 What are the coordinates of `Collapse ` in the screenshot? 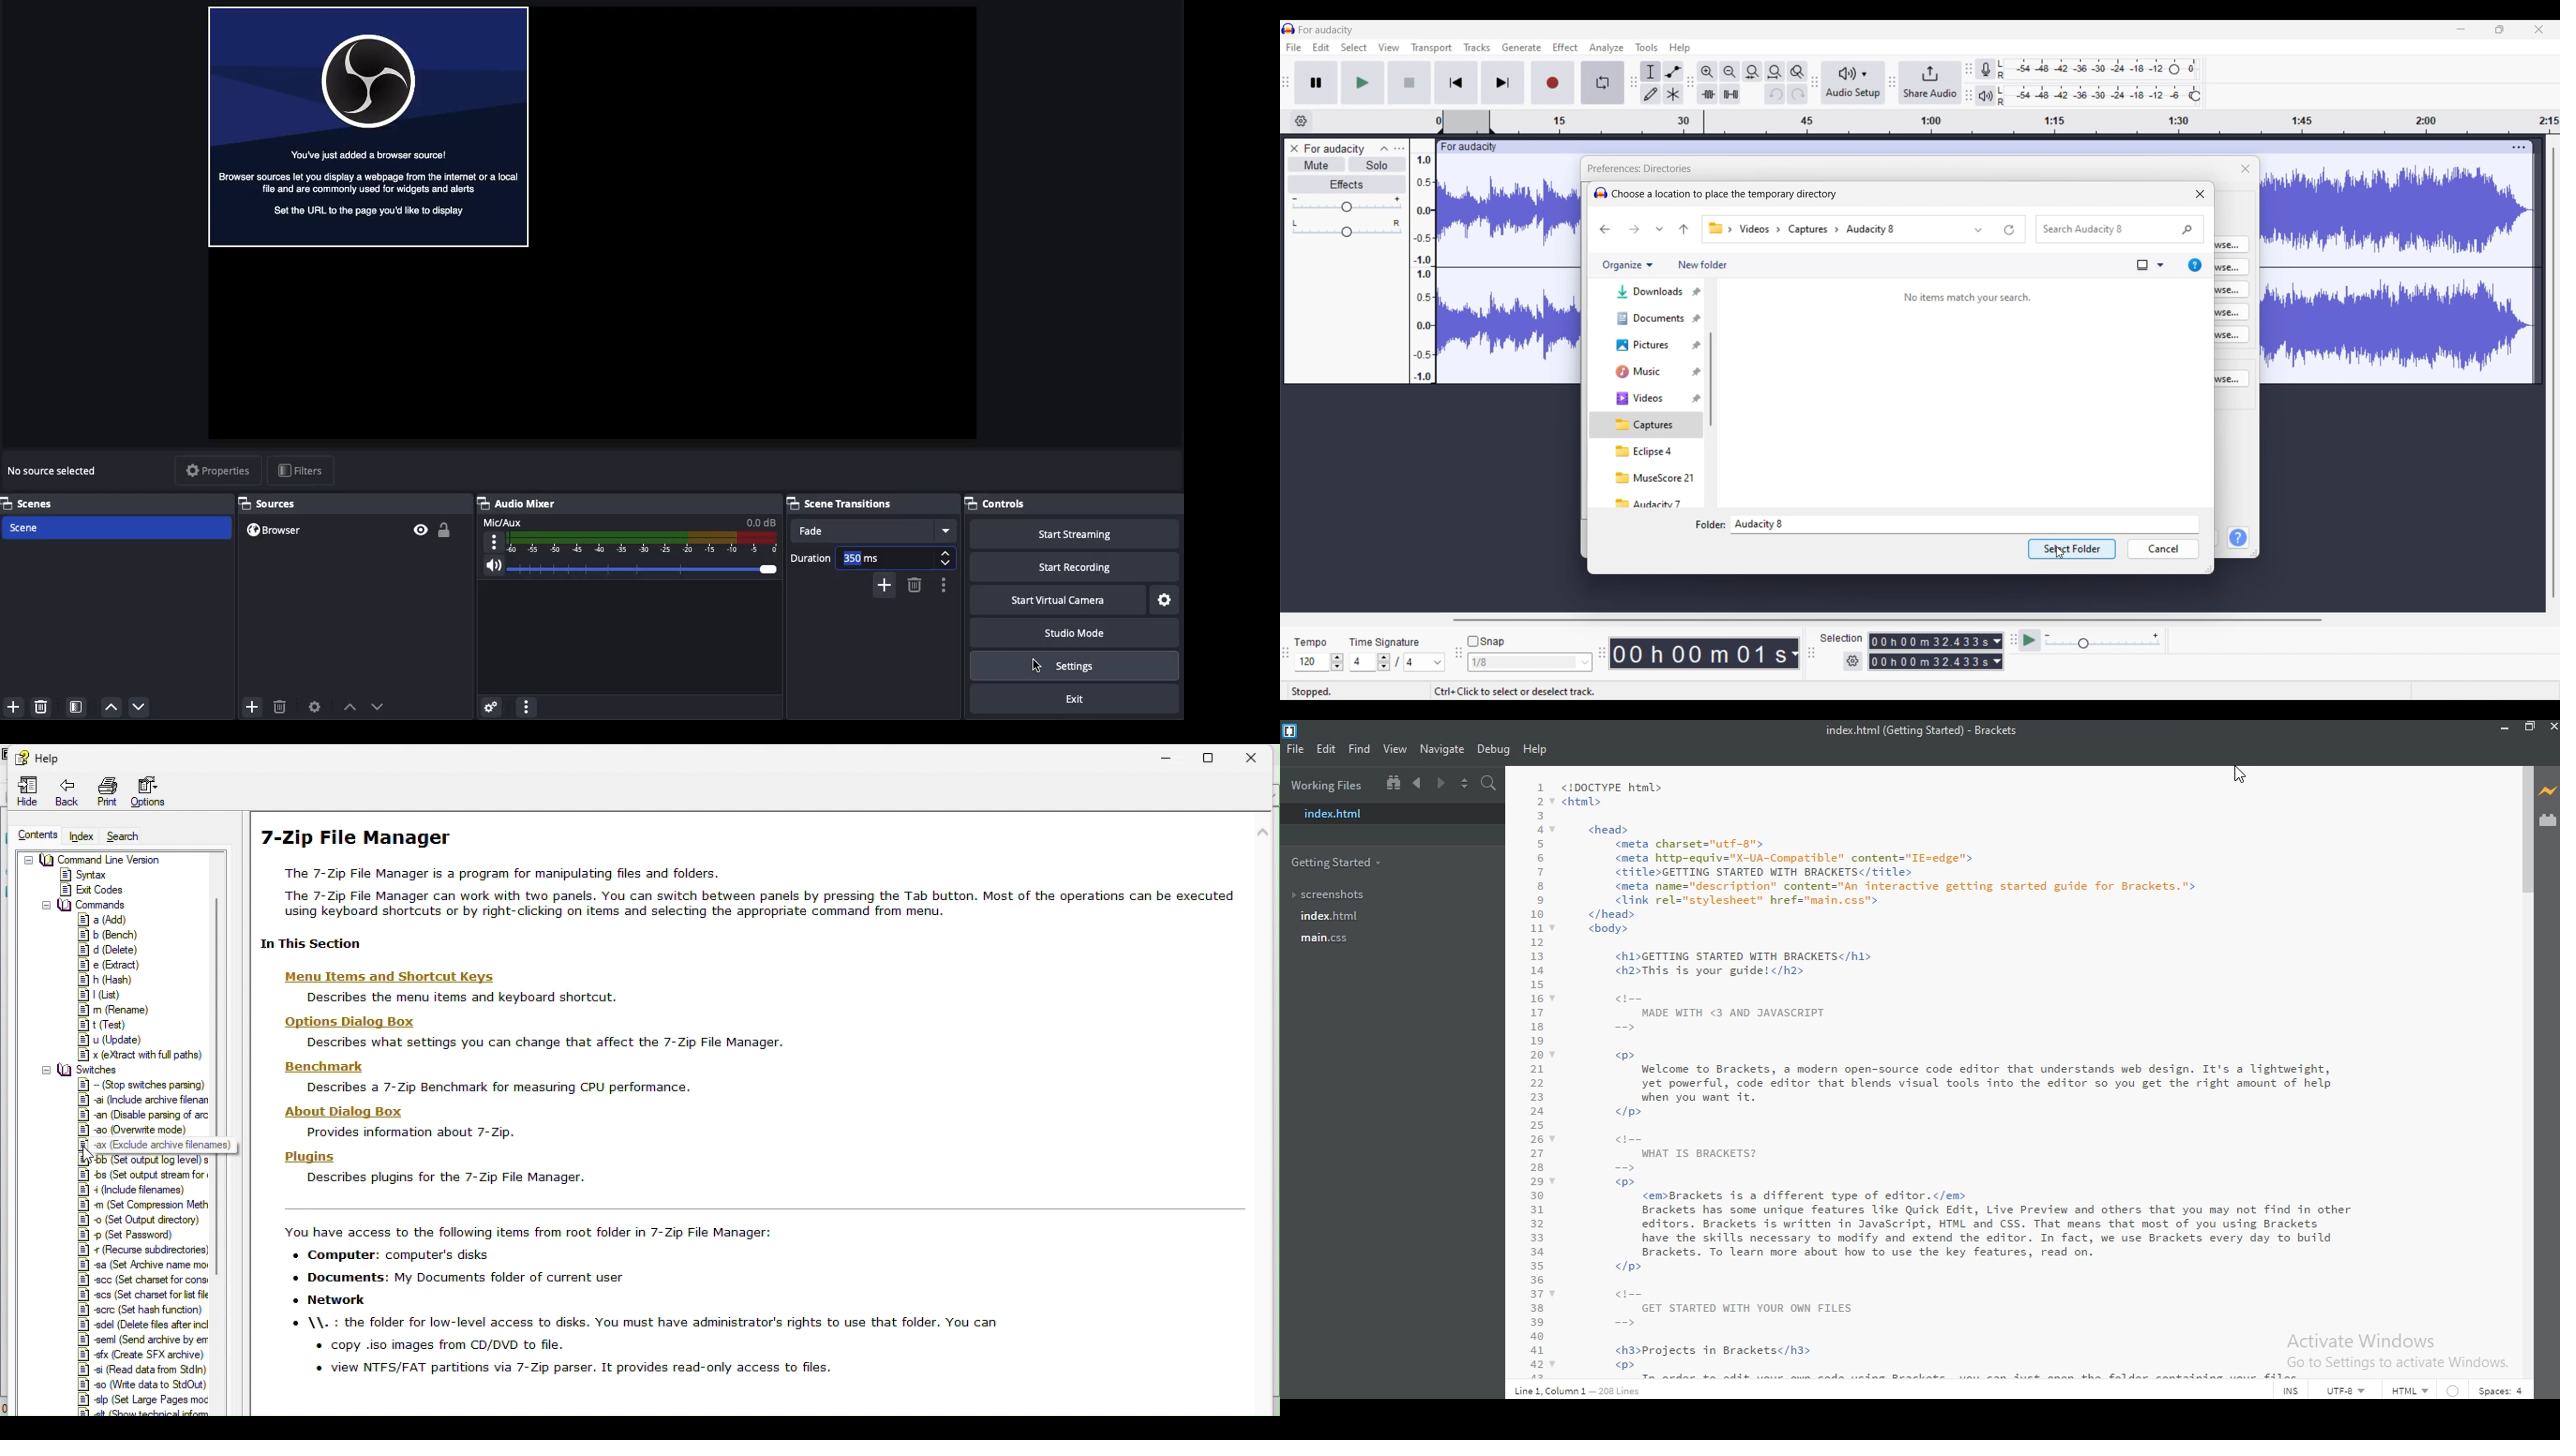 It's located at (1384, 149).